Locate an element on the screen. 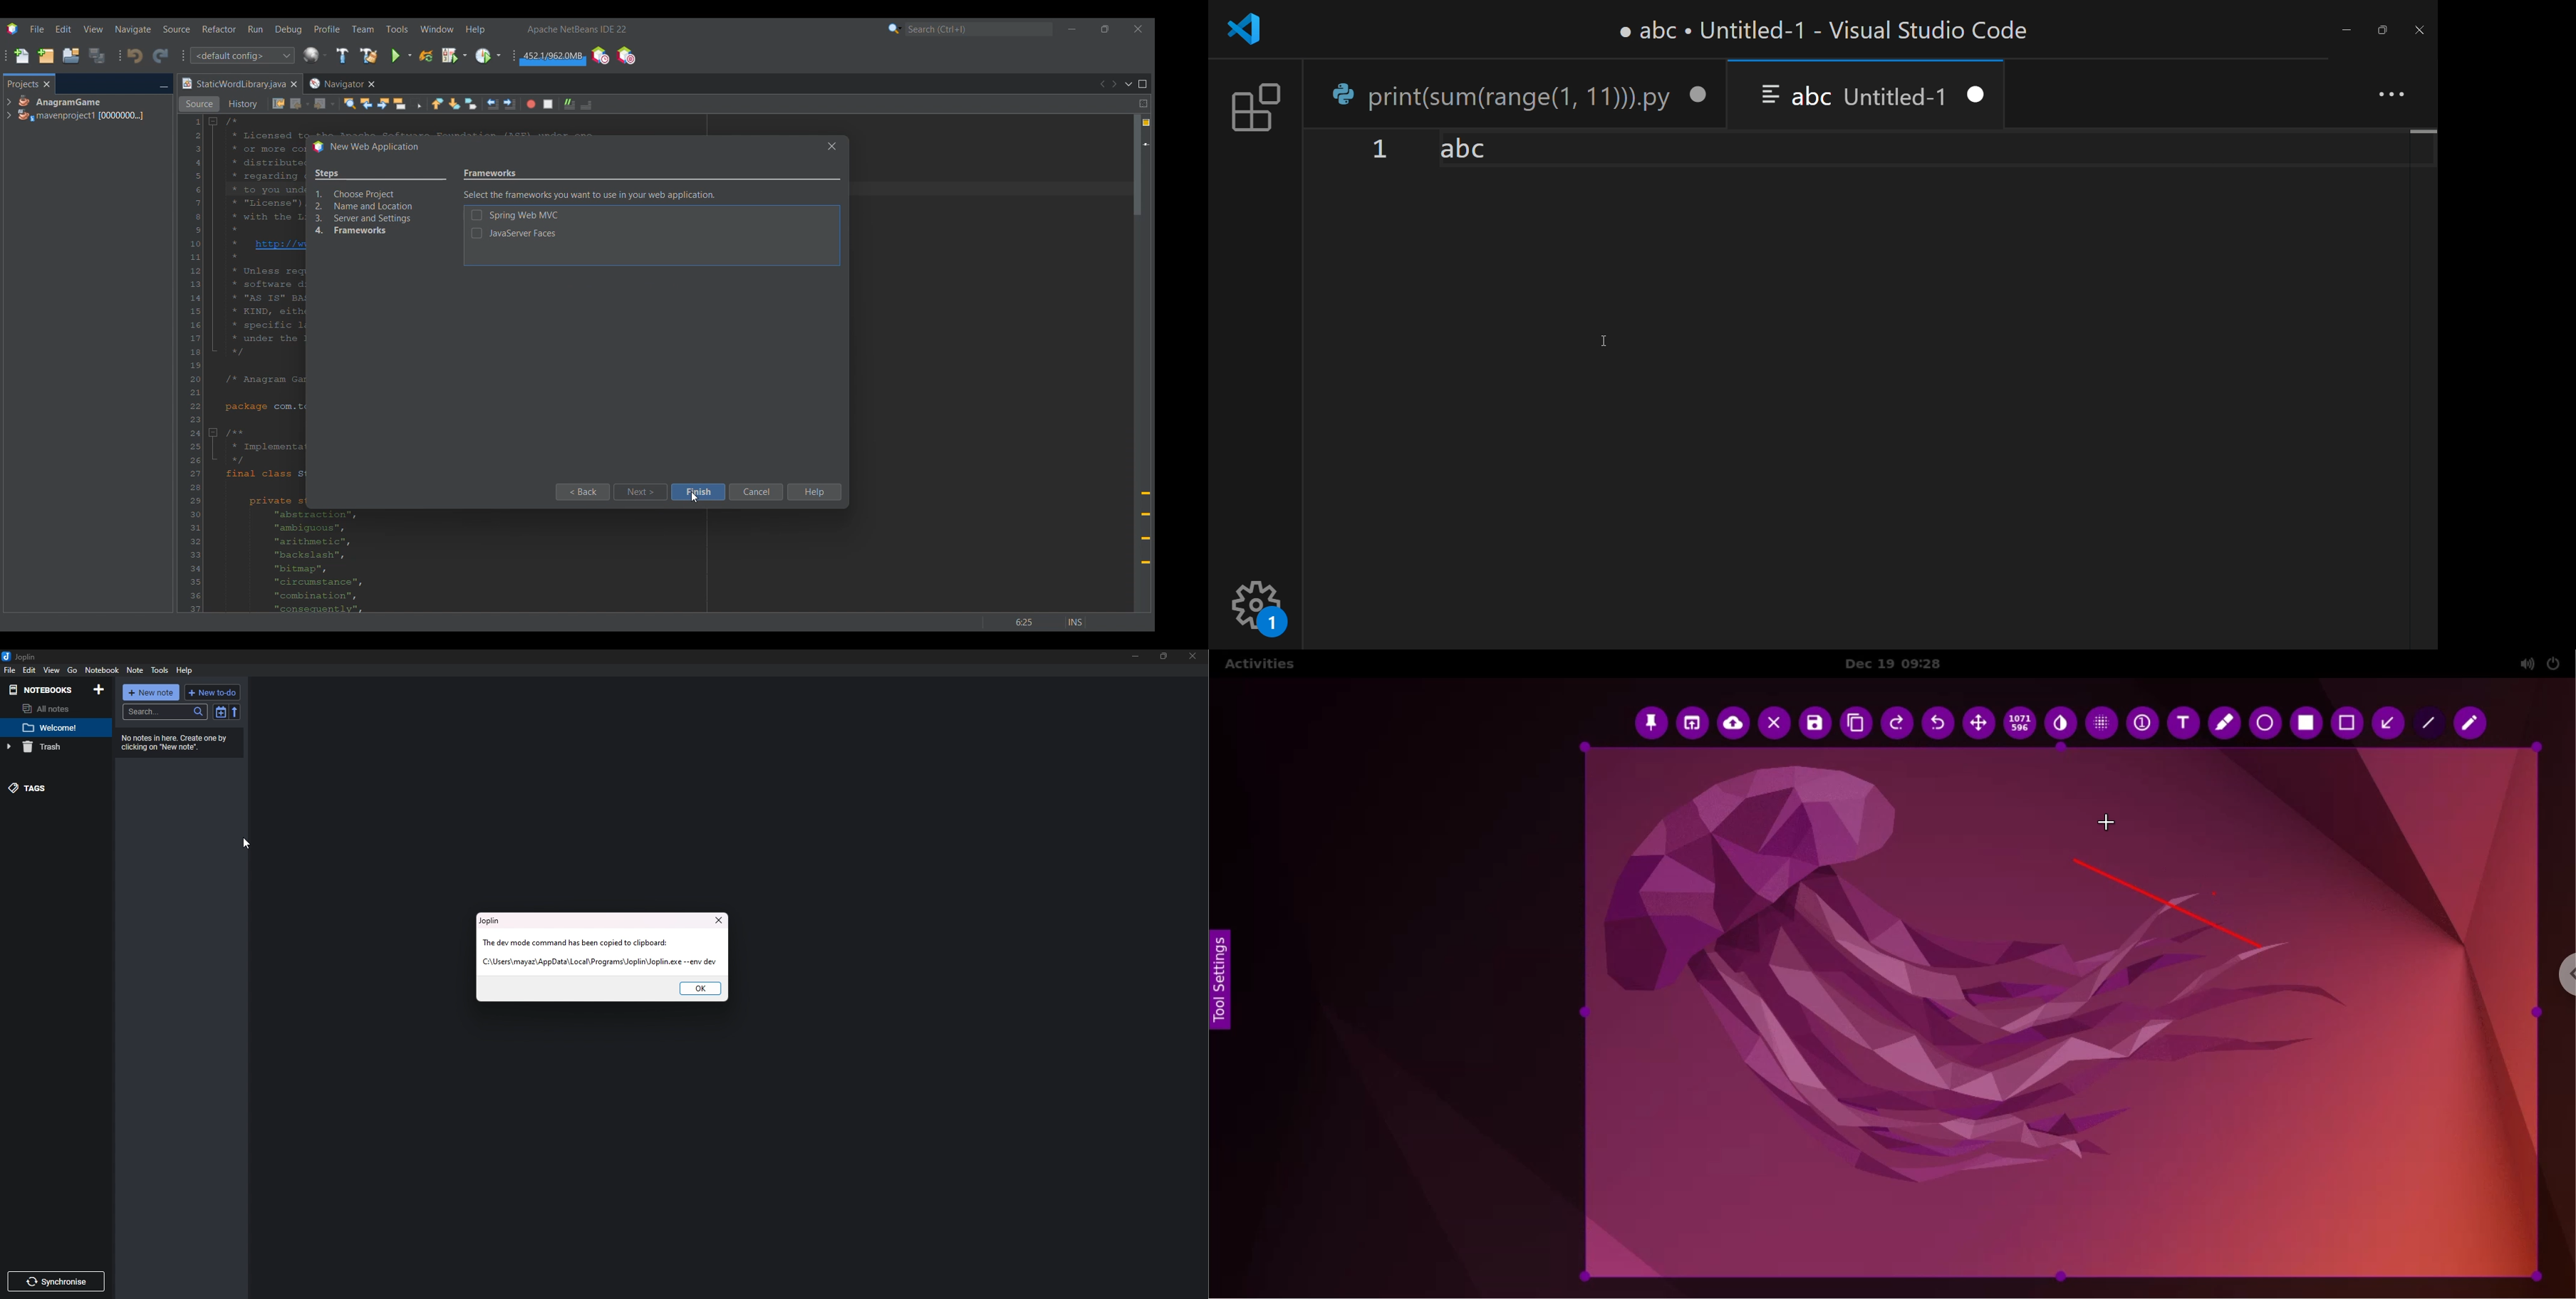  4 warnings is located at coordinates (1147, 123).